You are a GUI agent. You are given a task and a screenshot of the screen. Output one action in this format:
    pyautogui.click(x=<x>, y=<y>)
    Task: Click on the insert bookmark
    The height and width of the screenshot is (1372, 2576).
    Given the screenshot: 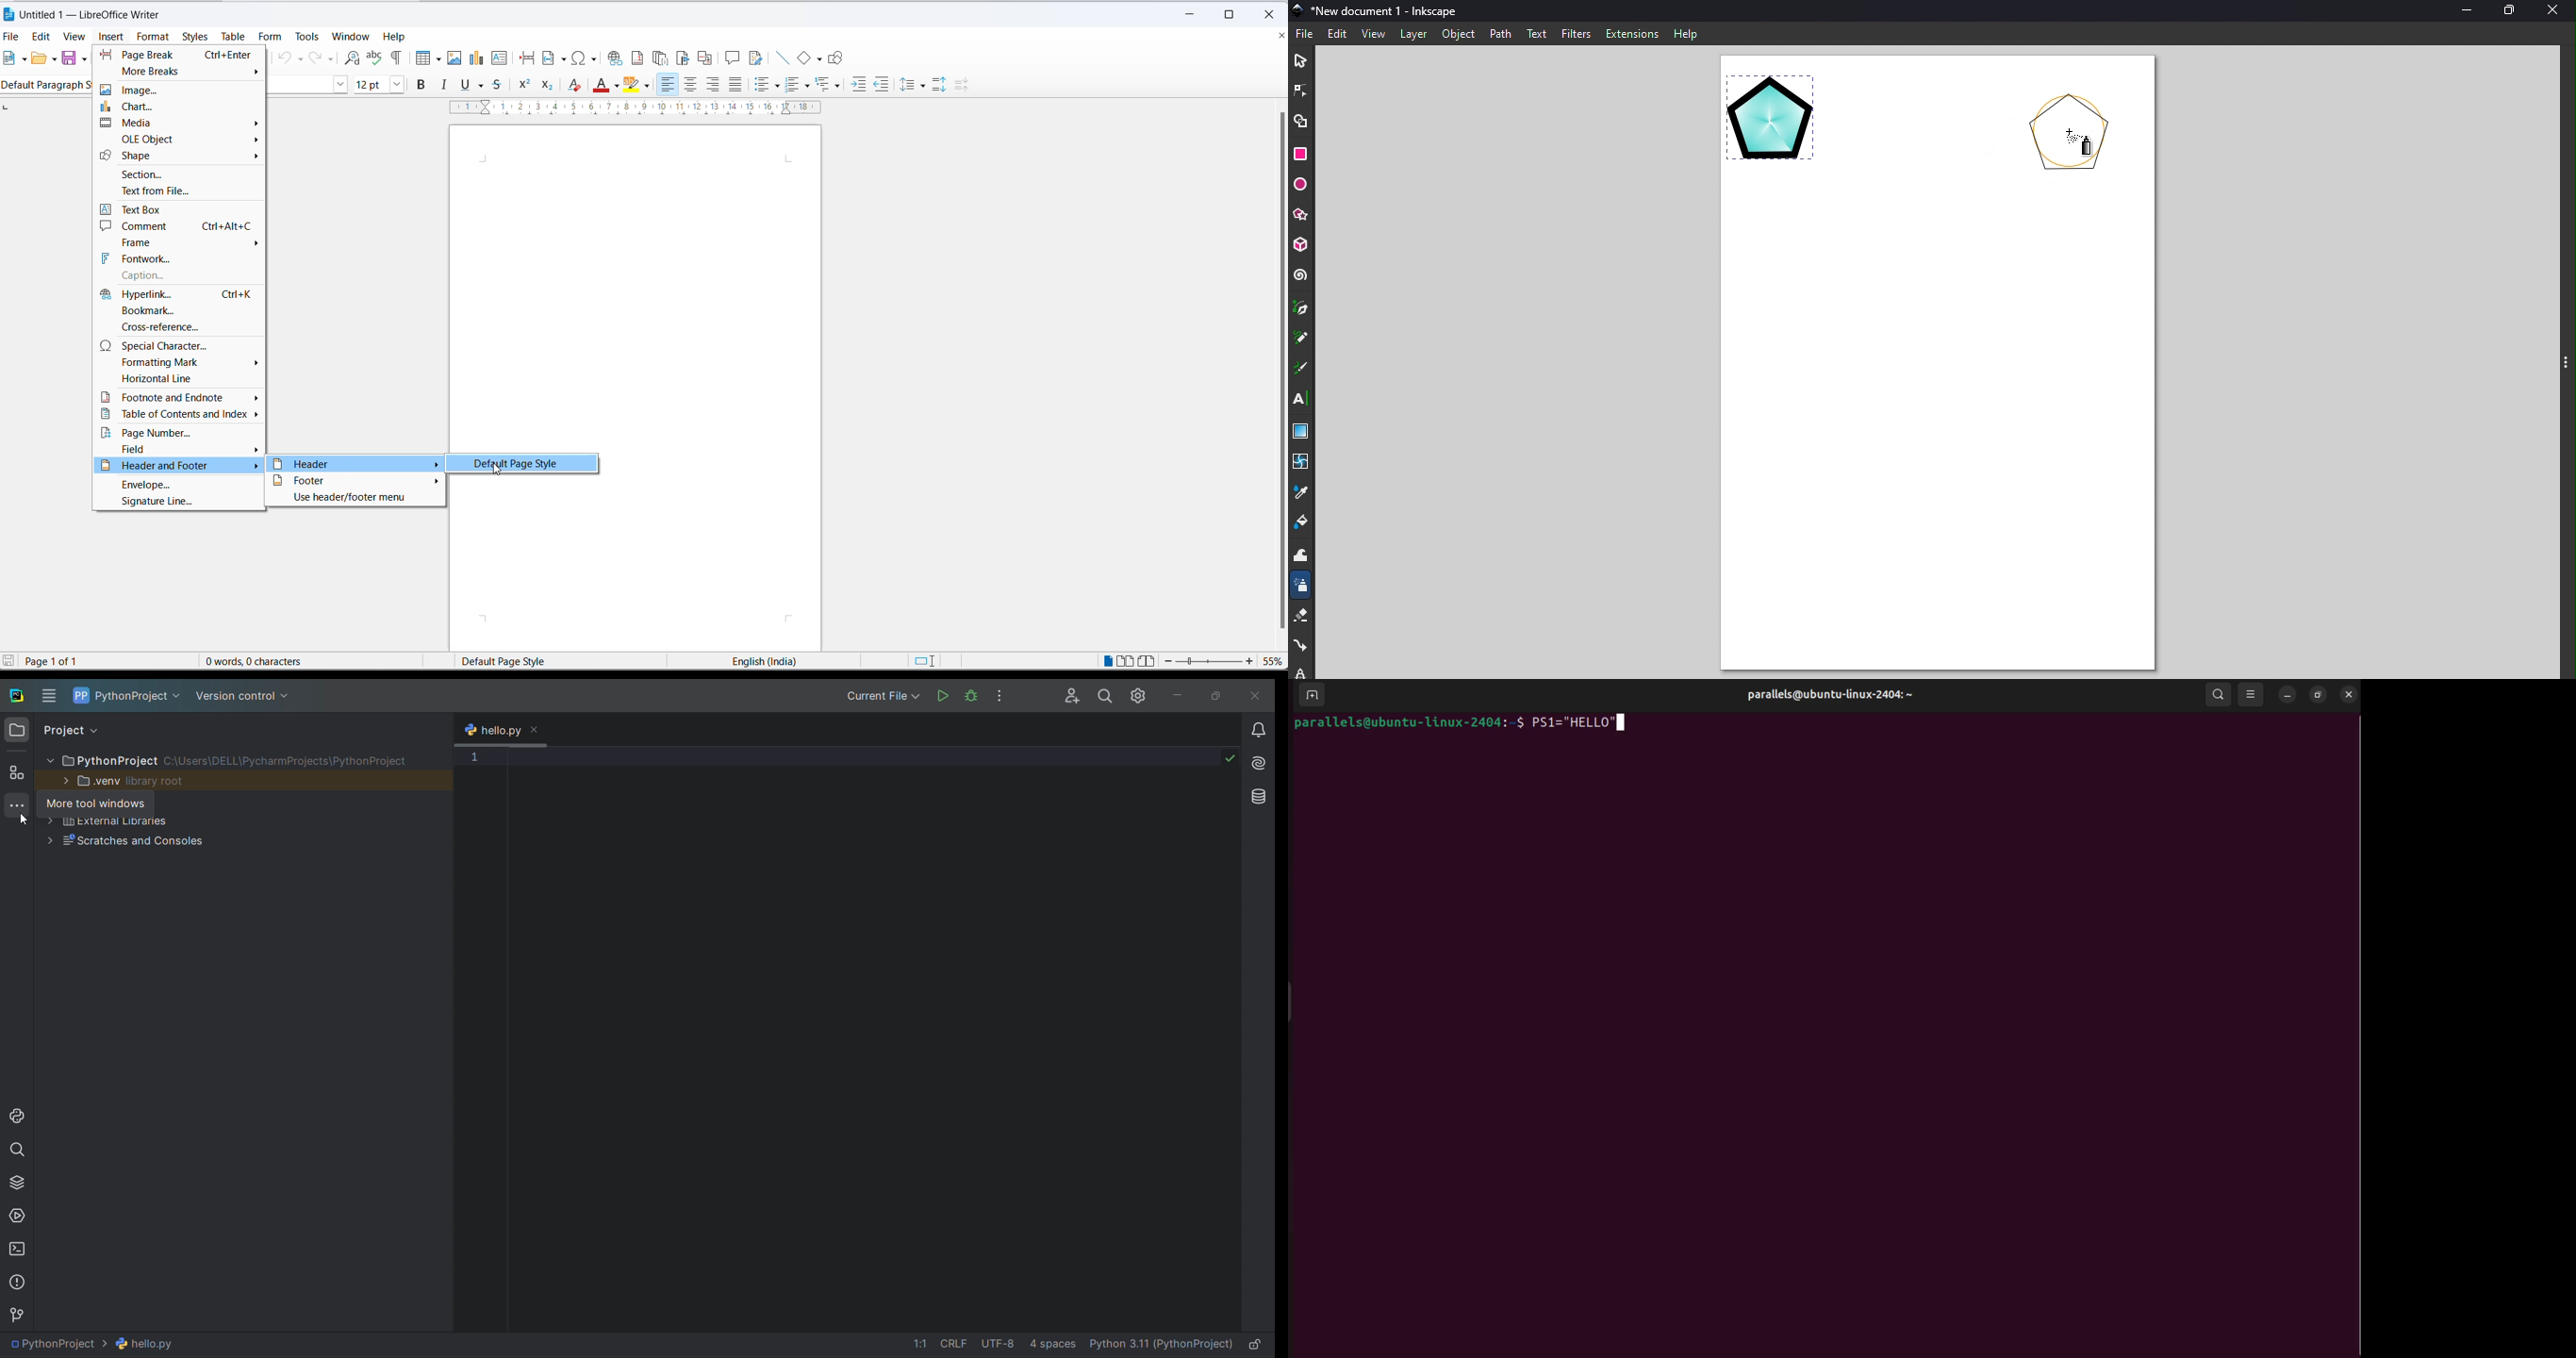 What is the action you would take?
    pyautogui.click(x=683, y=59)
    